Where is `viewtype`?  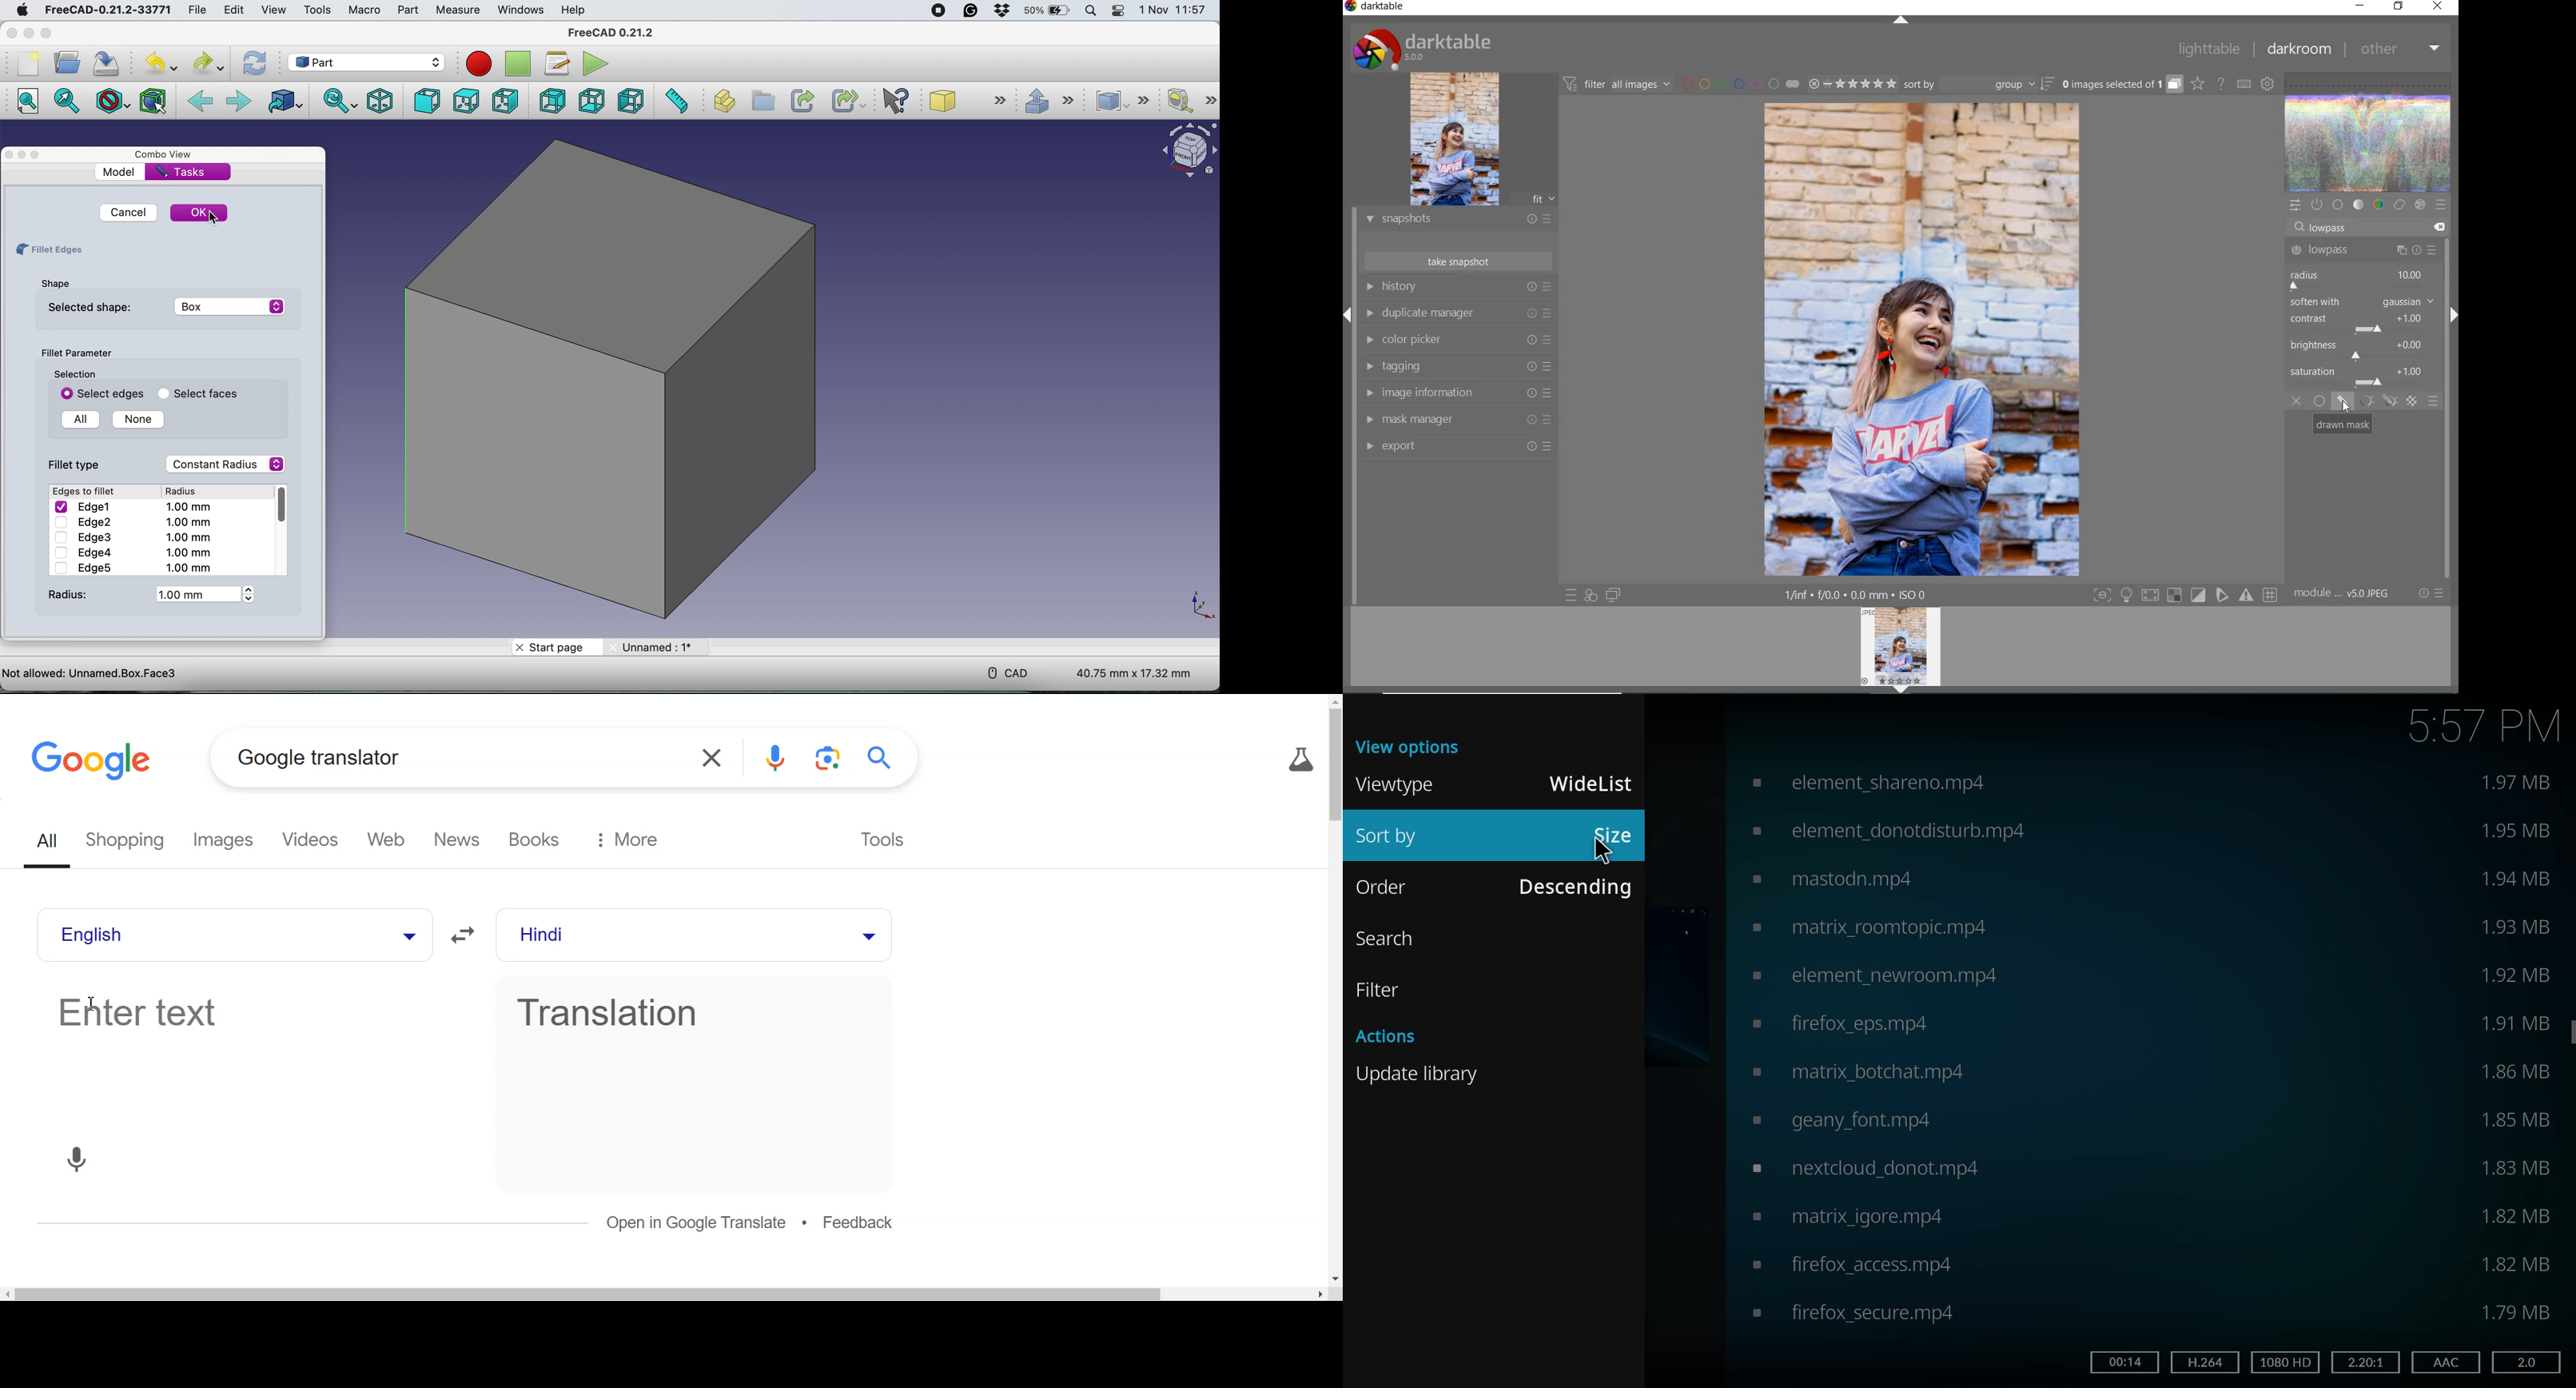 viewtype is located at coordinates (1398, 784).